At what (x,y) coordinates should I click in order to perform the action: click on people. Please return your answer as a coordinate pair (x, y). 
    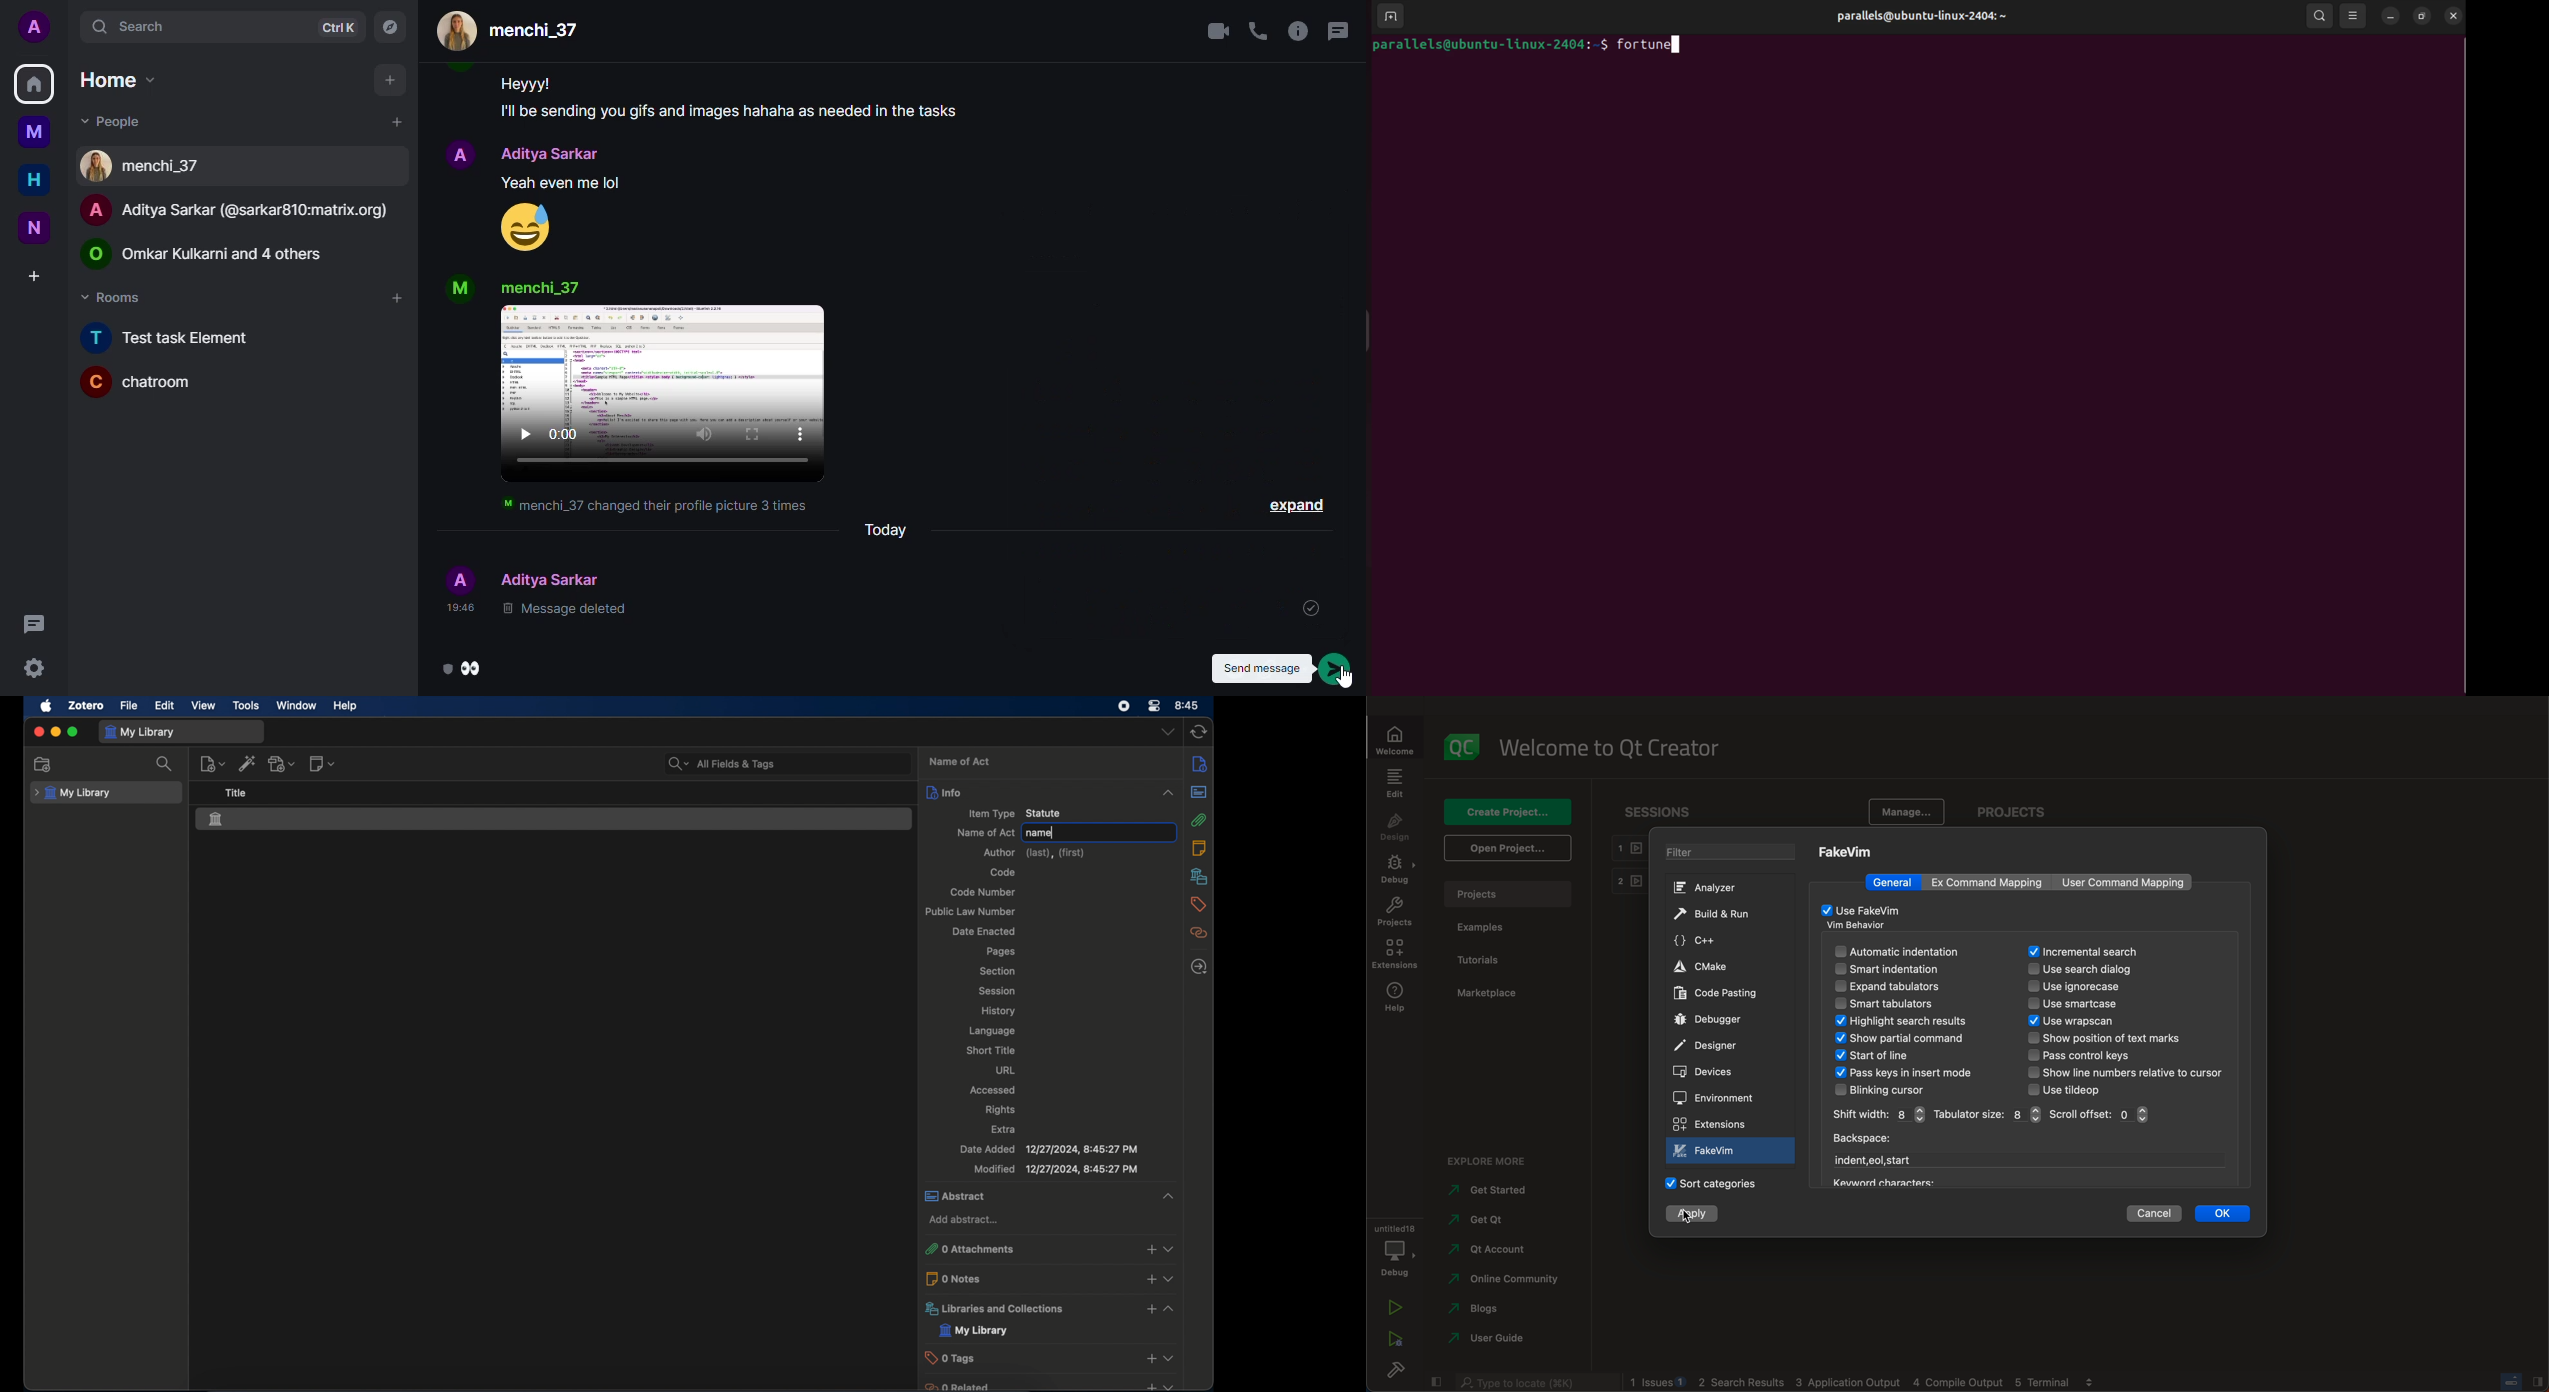
    Looking at the image, I should click on (541, 286).